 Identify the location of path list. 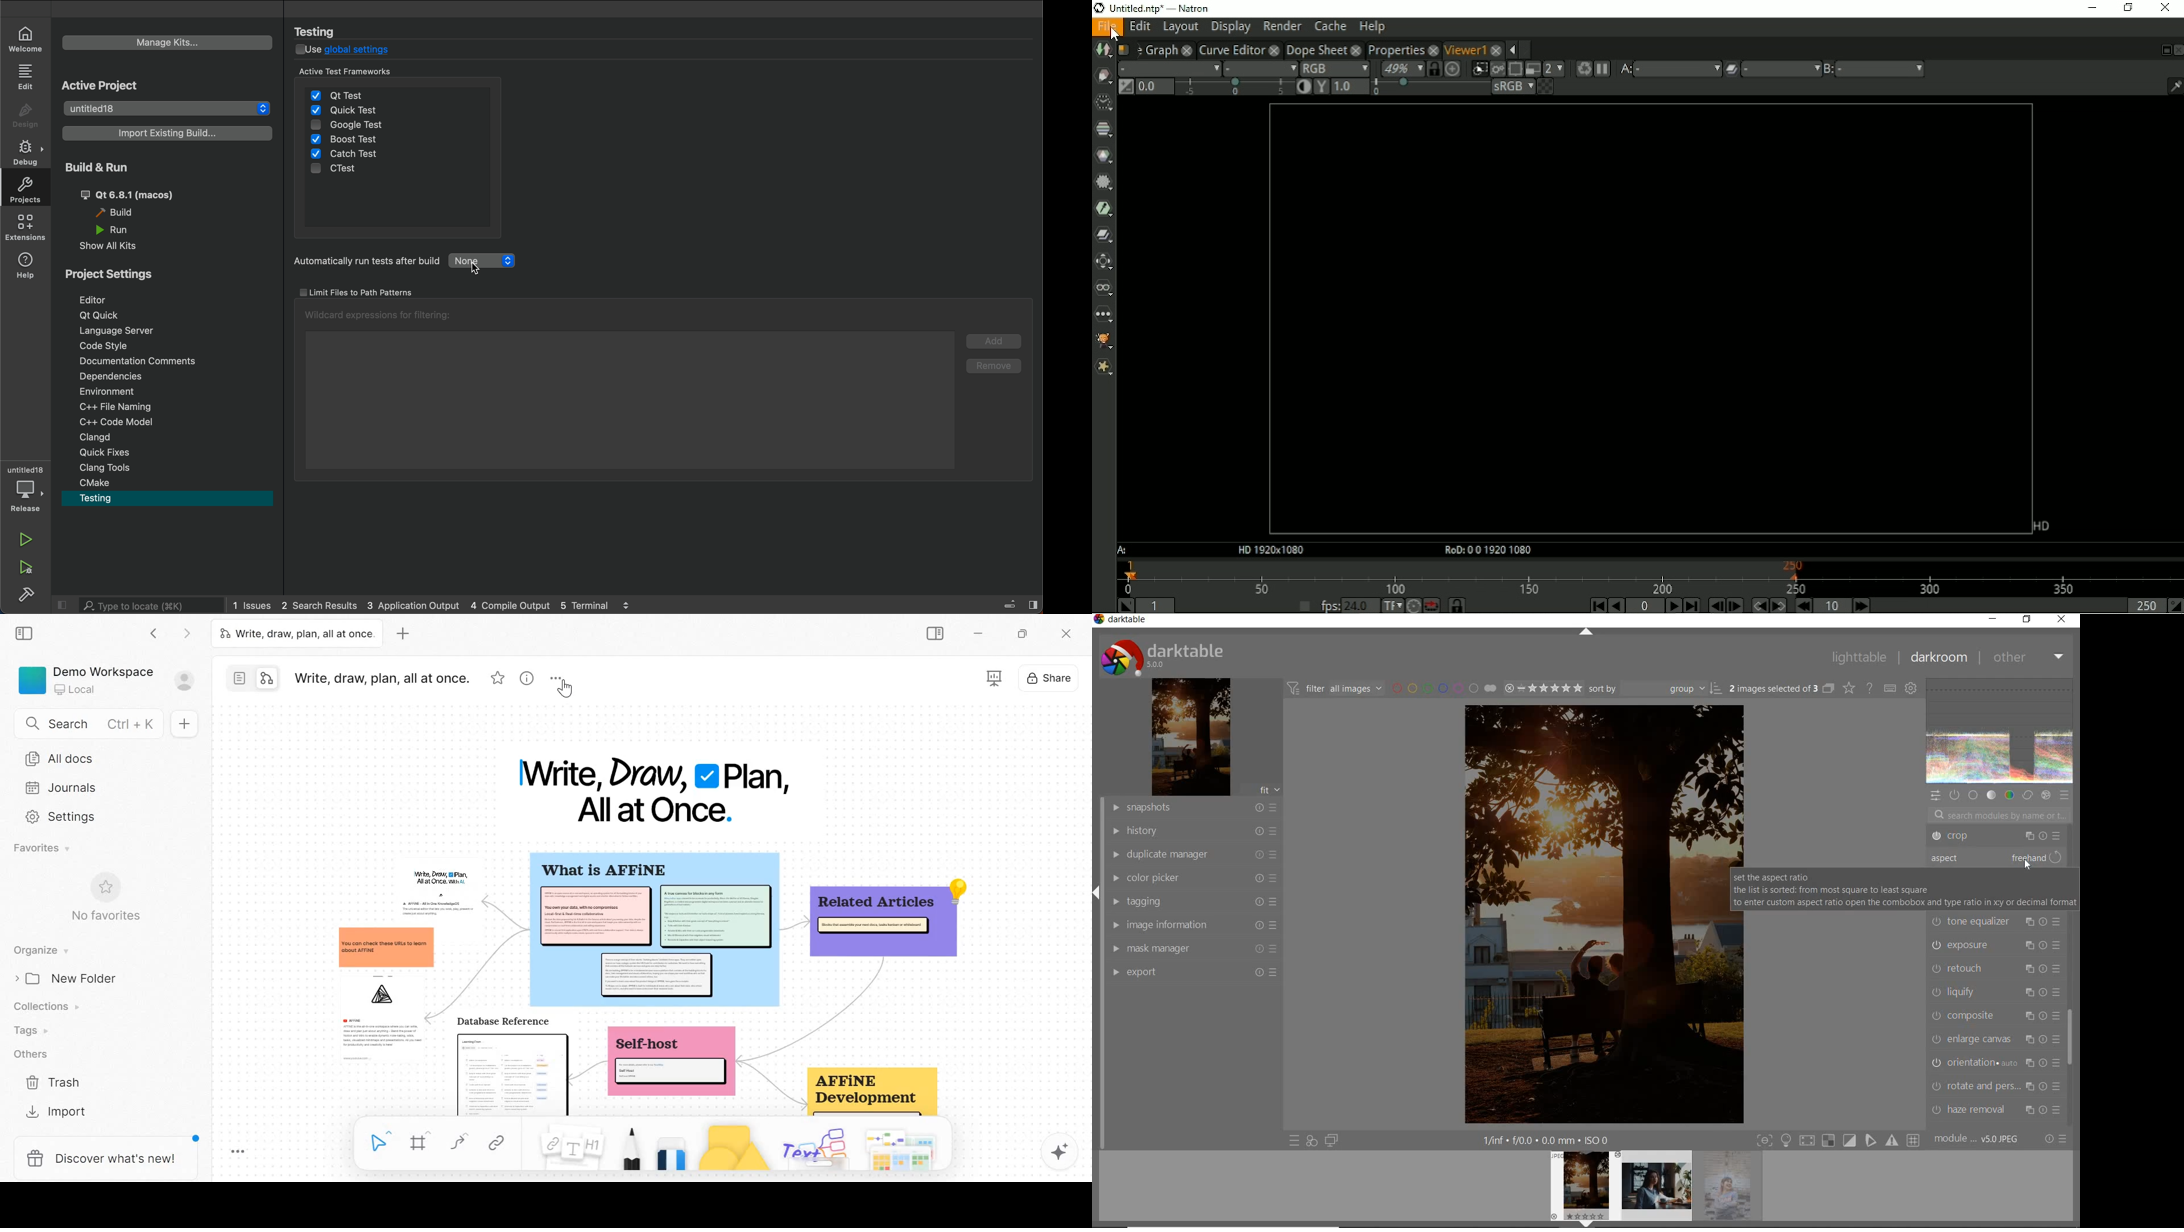
(625, 390).